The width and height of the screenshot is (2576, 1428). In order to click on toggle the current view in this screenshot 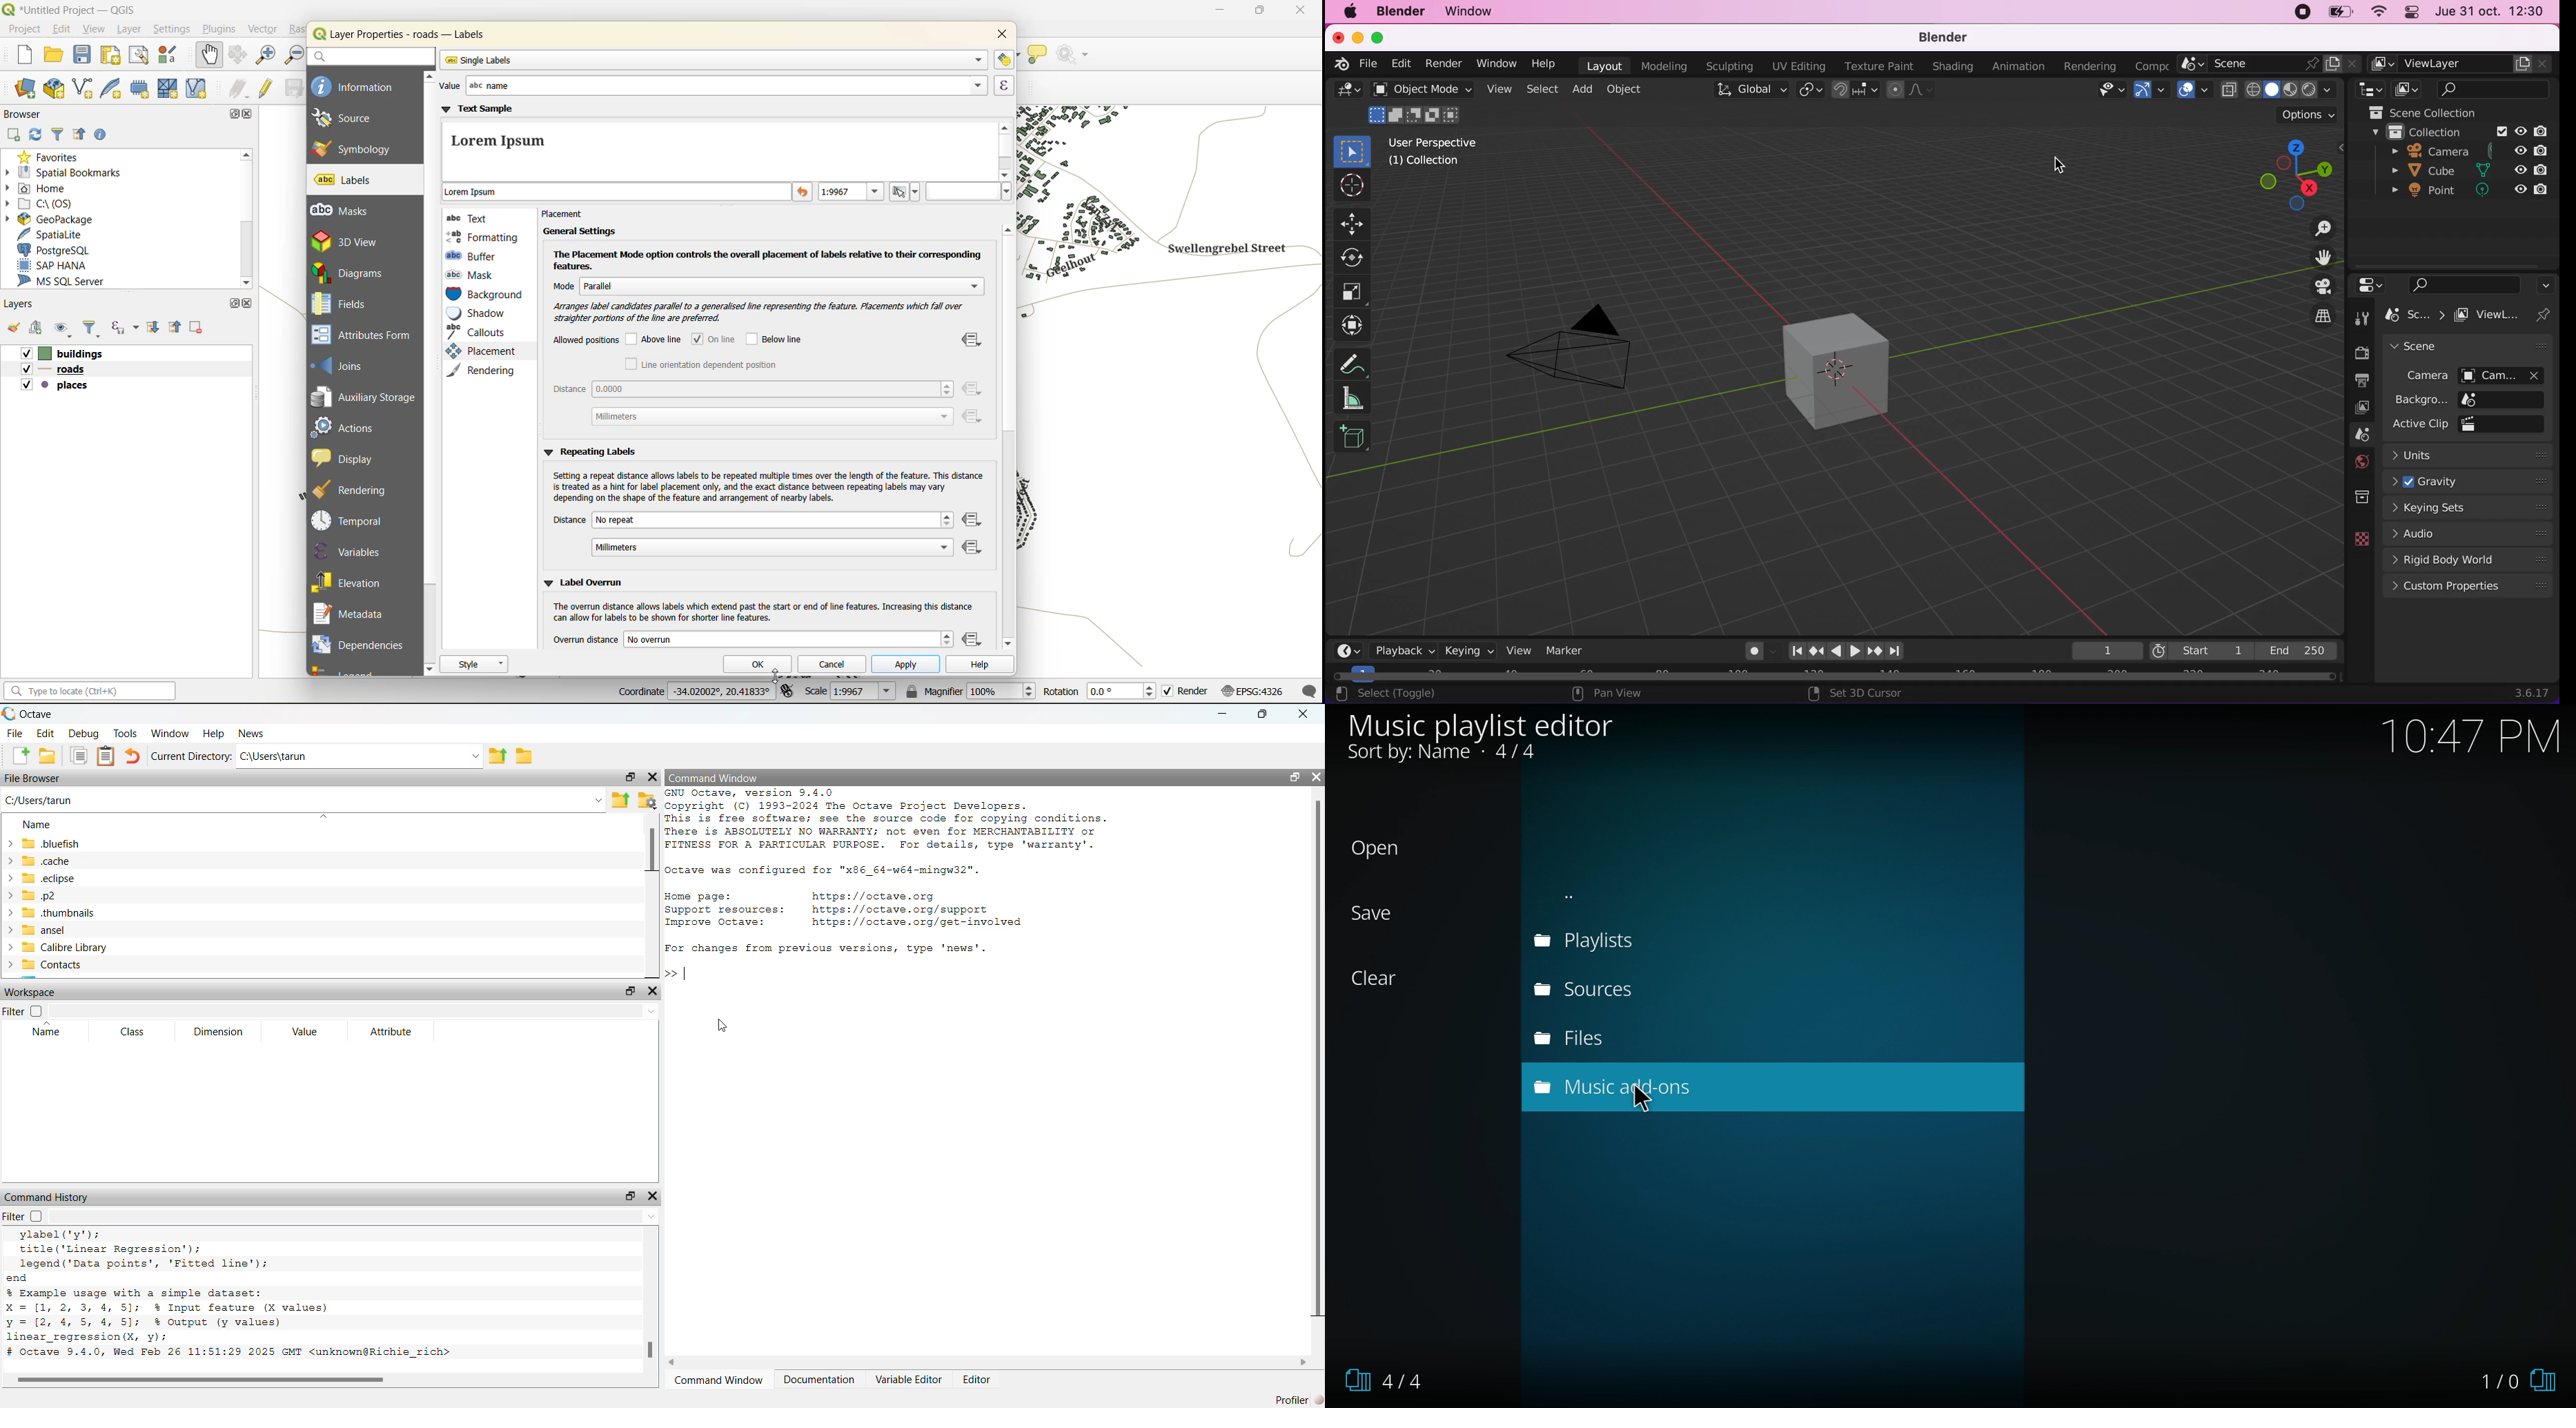, I will do `click(2314, 316)`.